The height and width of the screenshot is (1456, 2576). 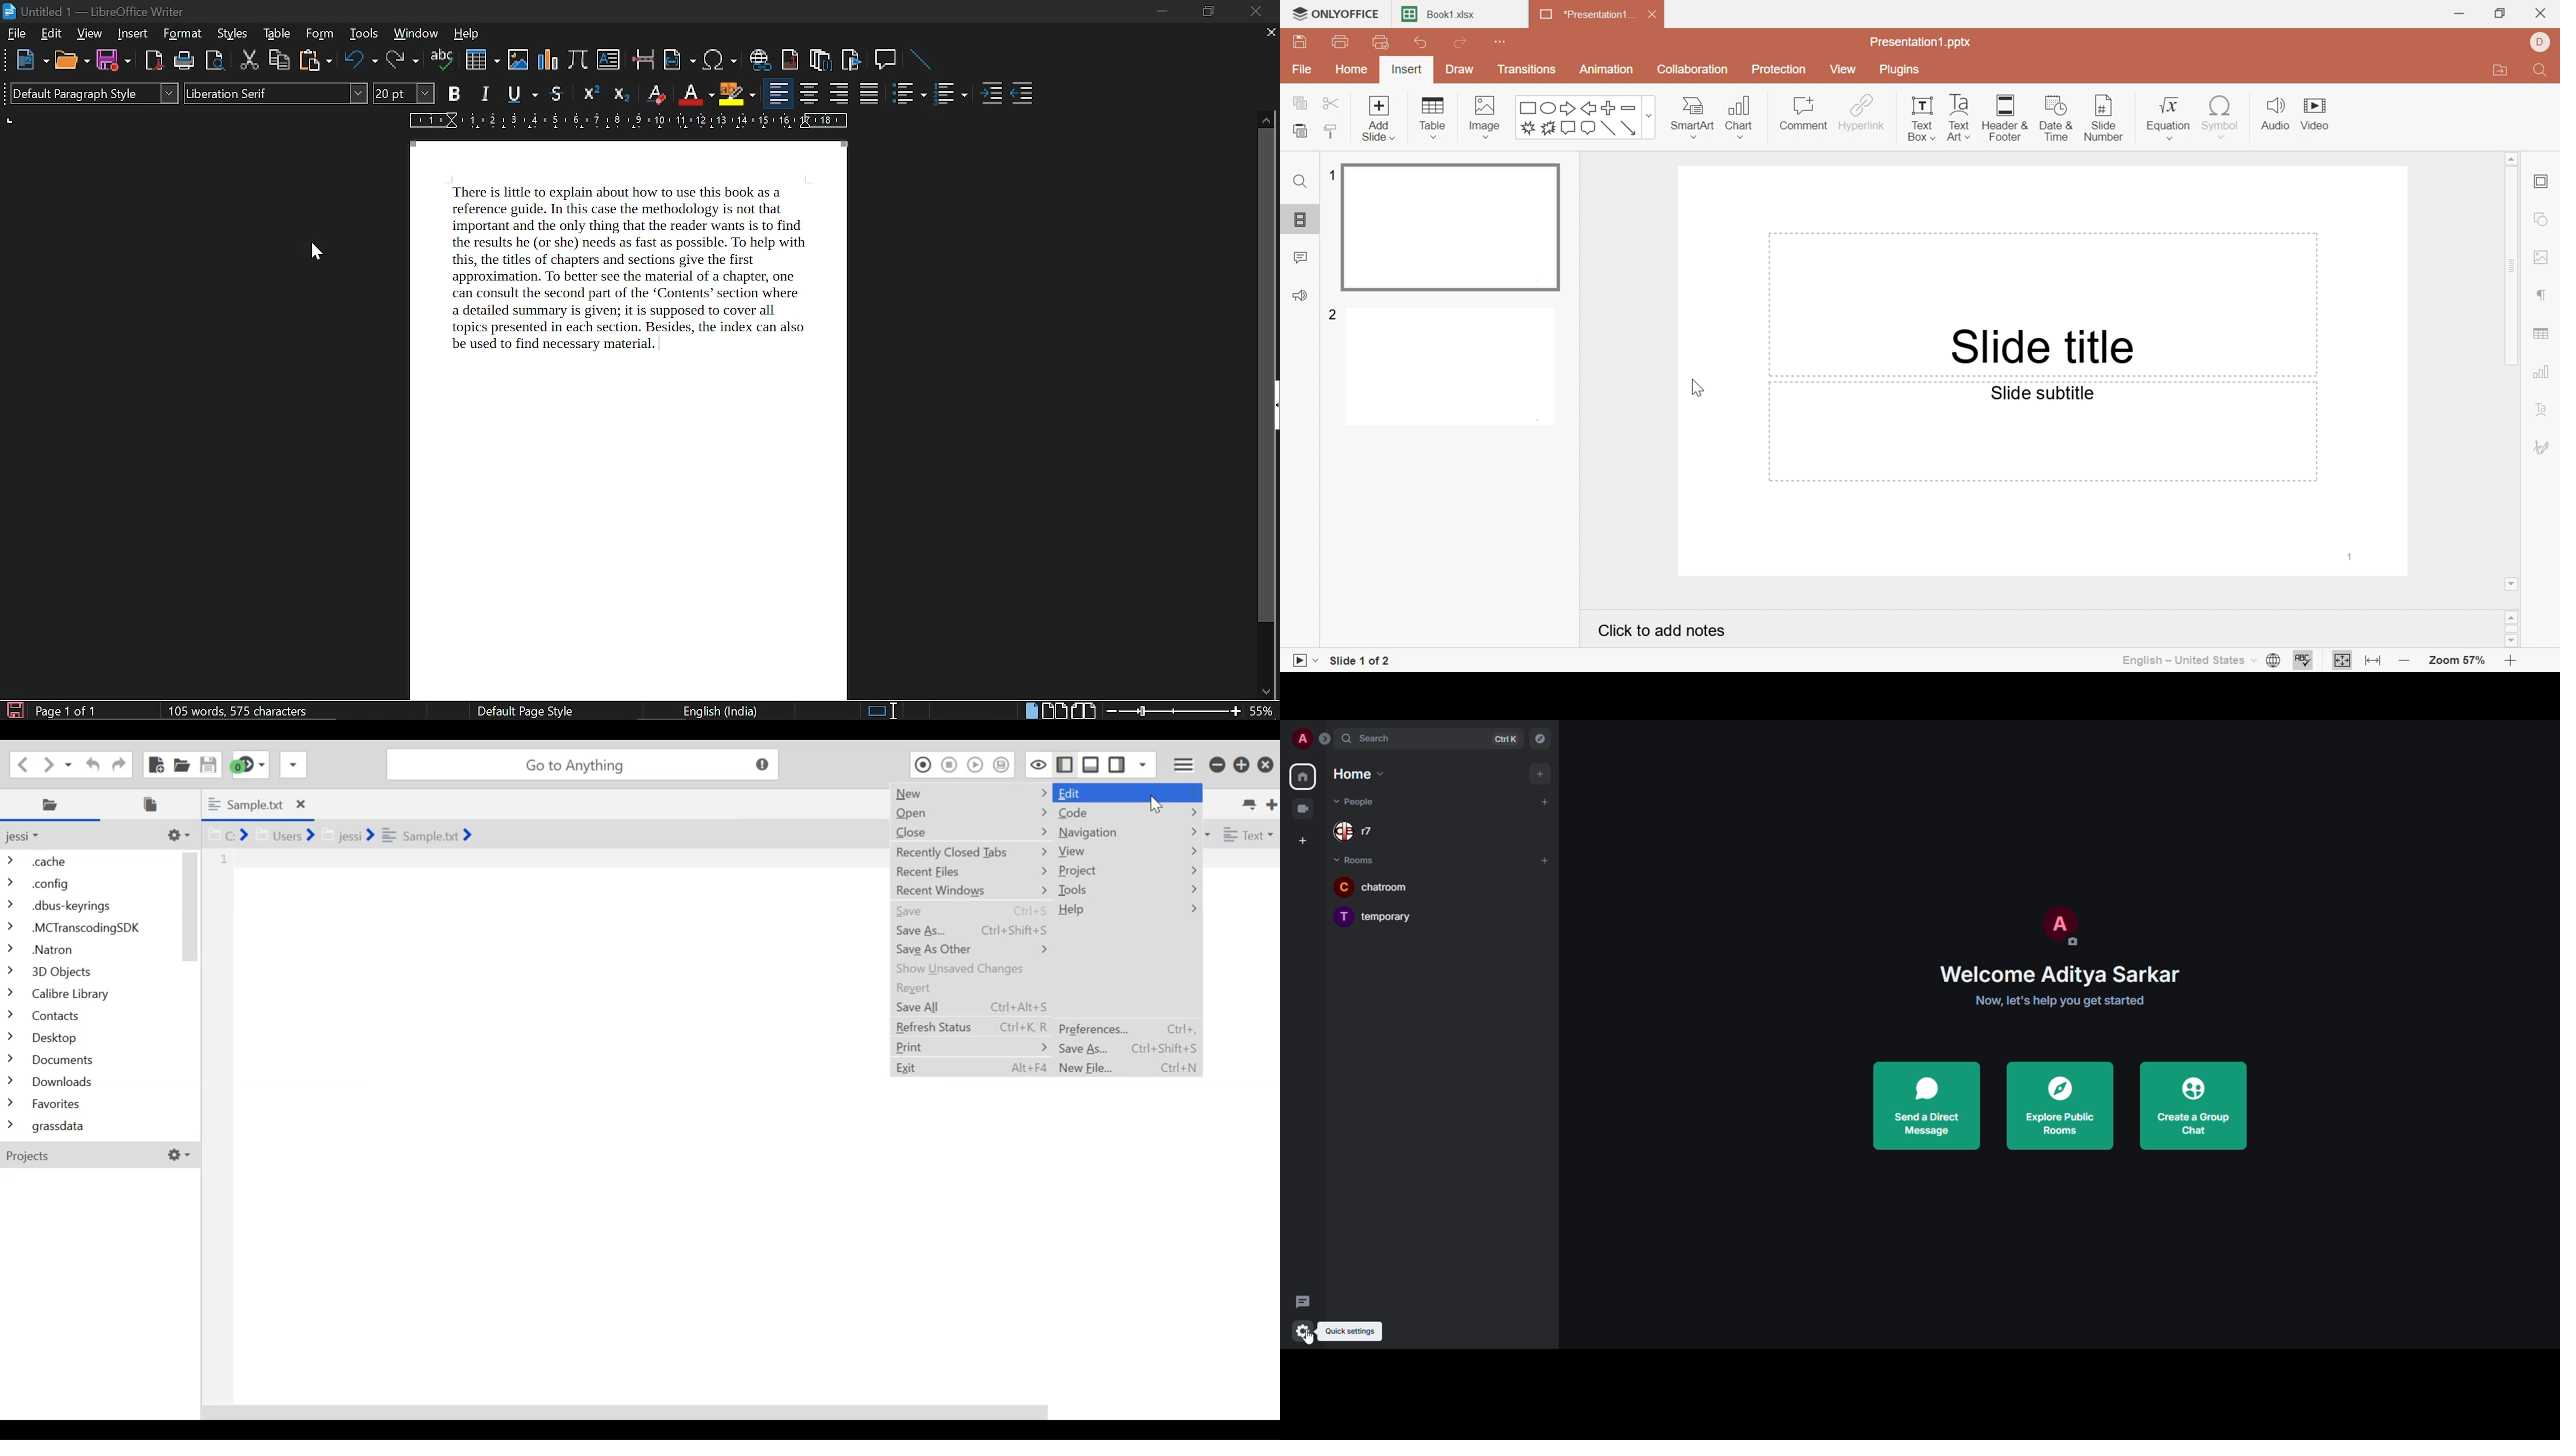 I want to click on Image settings, so click(x=2545, y=259).